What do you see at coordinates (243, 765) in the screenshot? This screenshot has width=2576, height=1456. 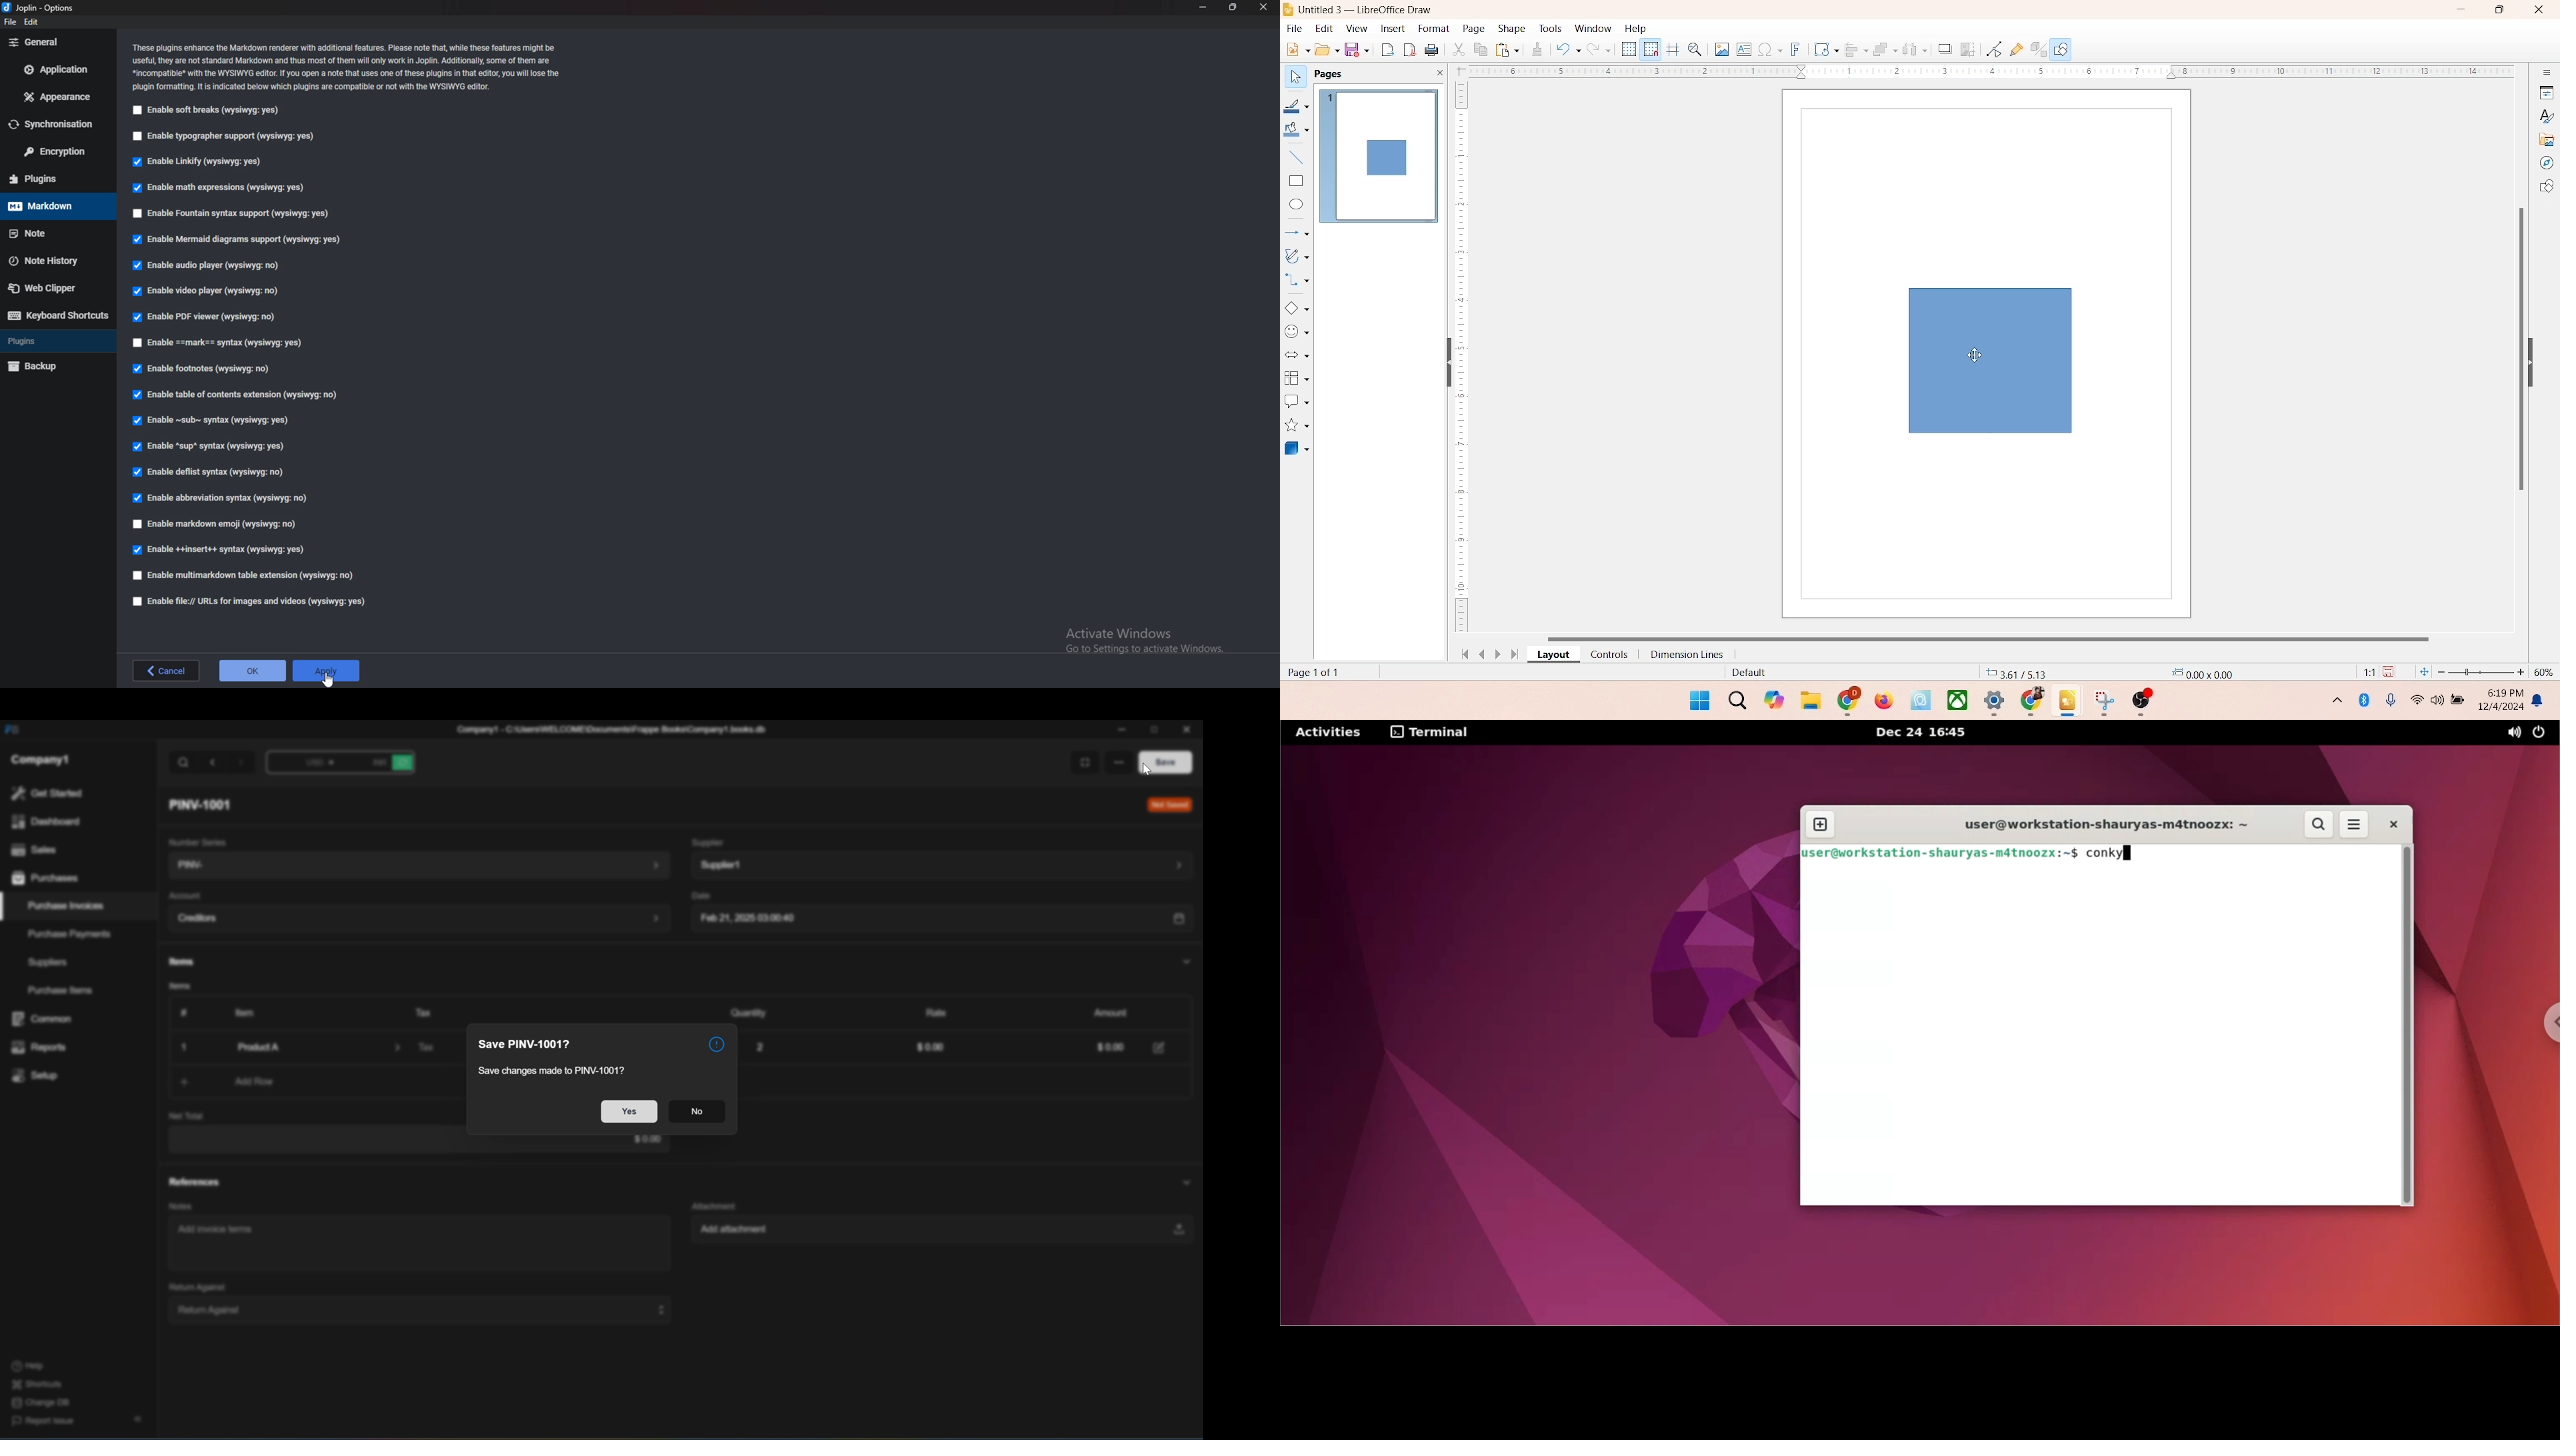 I see `Forward` at bounding box center [243, 765].